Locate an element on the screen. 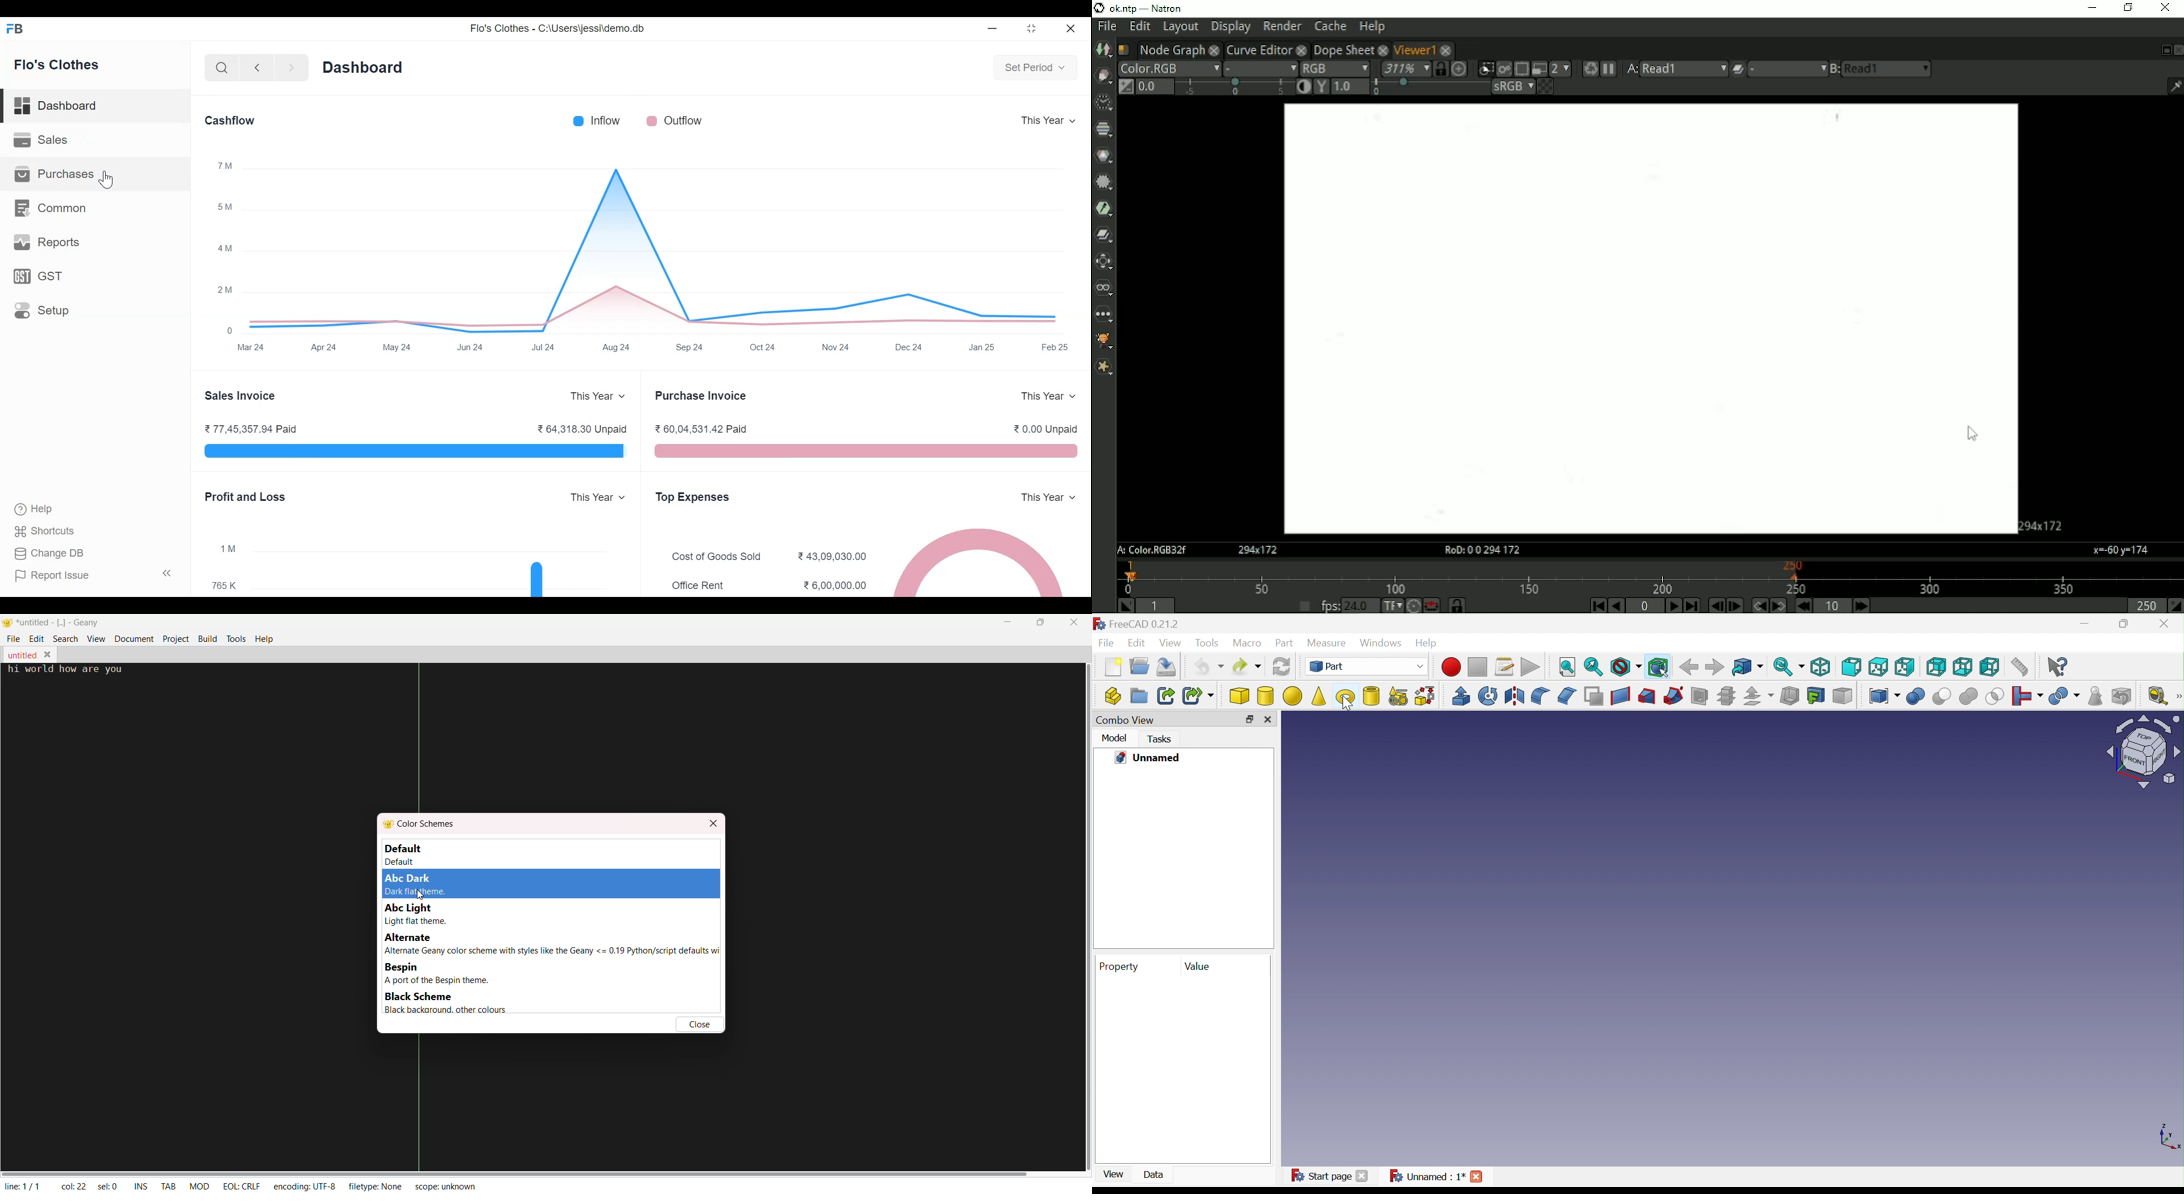  Mar 24 is located at coordinates (251, 346).